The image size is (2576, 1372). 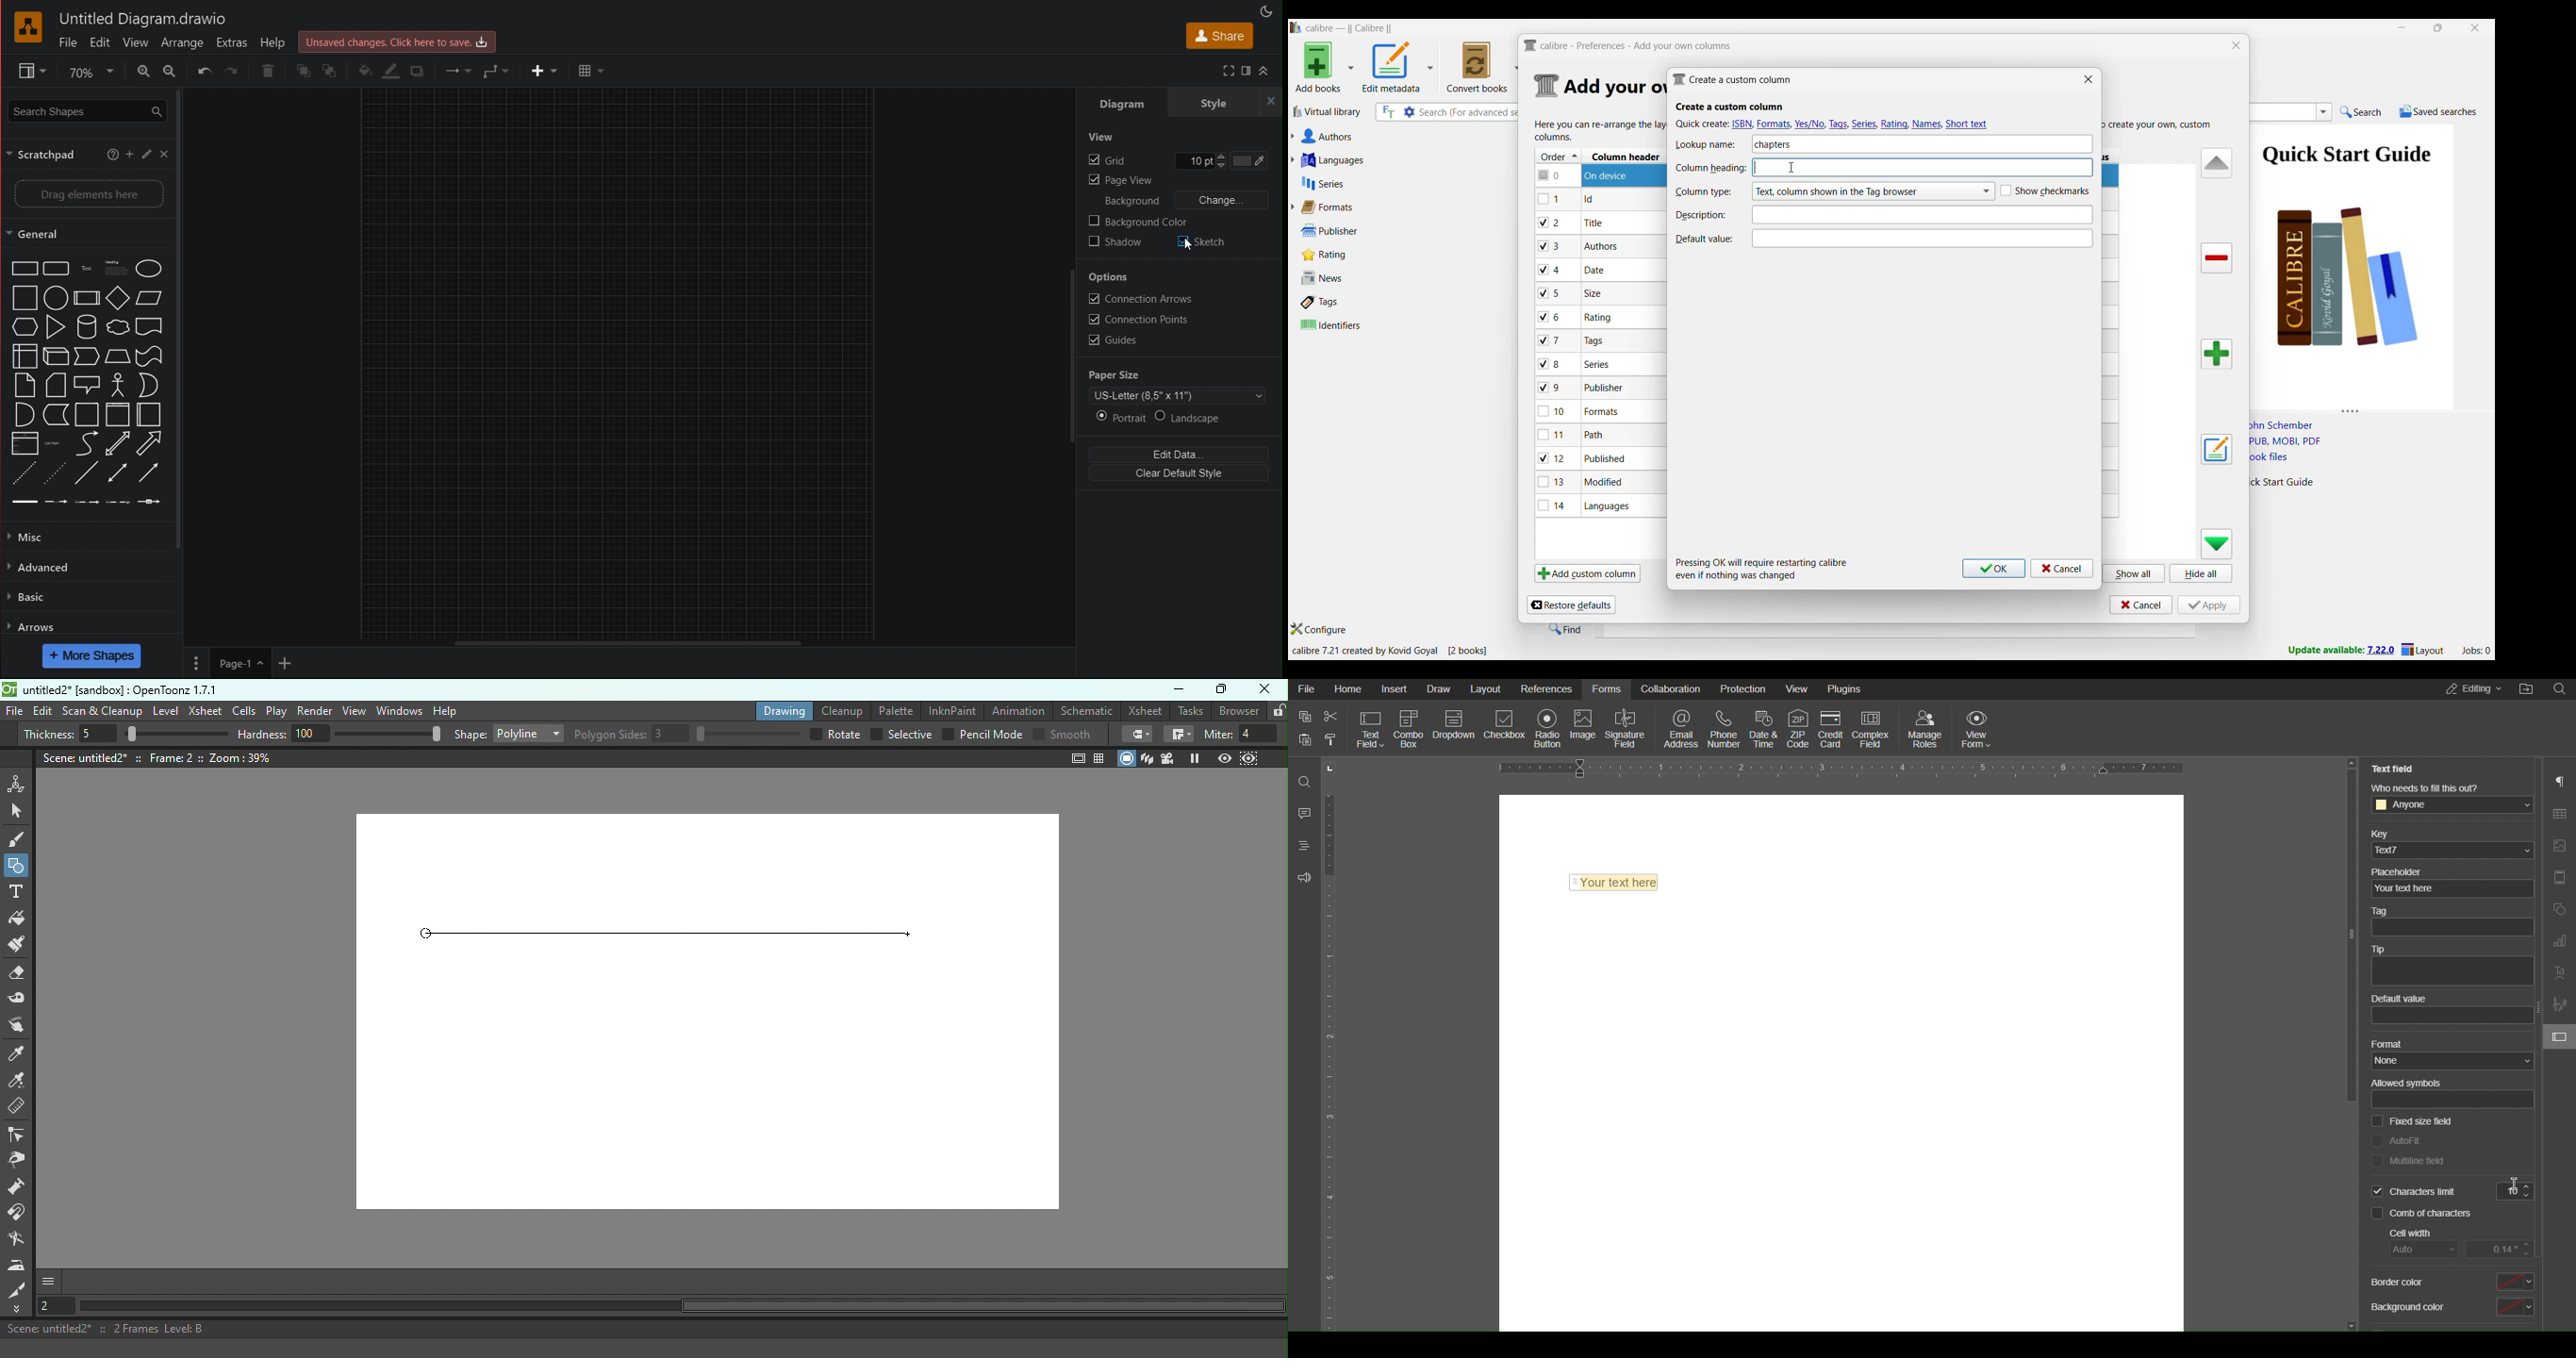 I want to click on Edit settings of a user defined column, so click(x=2216, y=450).